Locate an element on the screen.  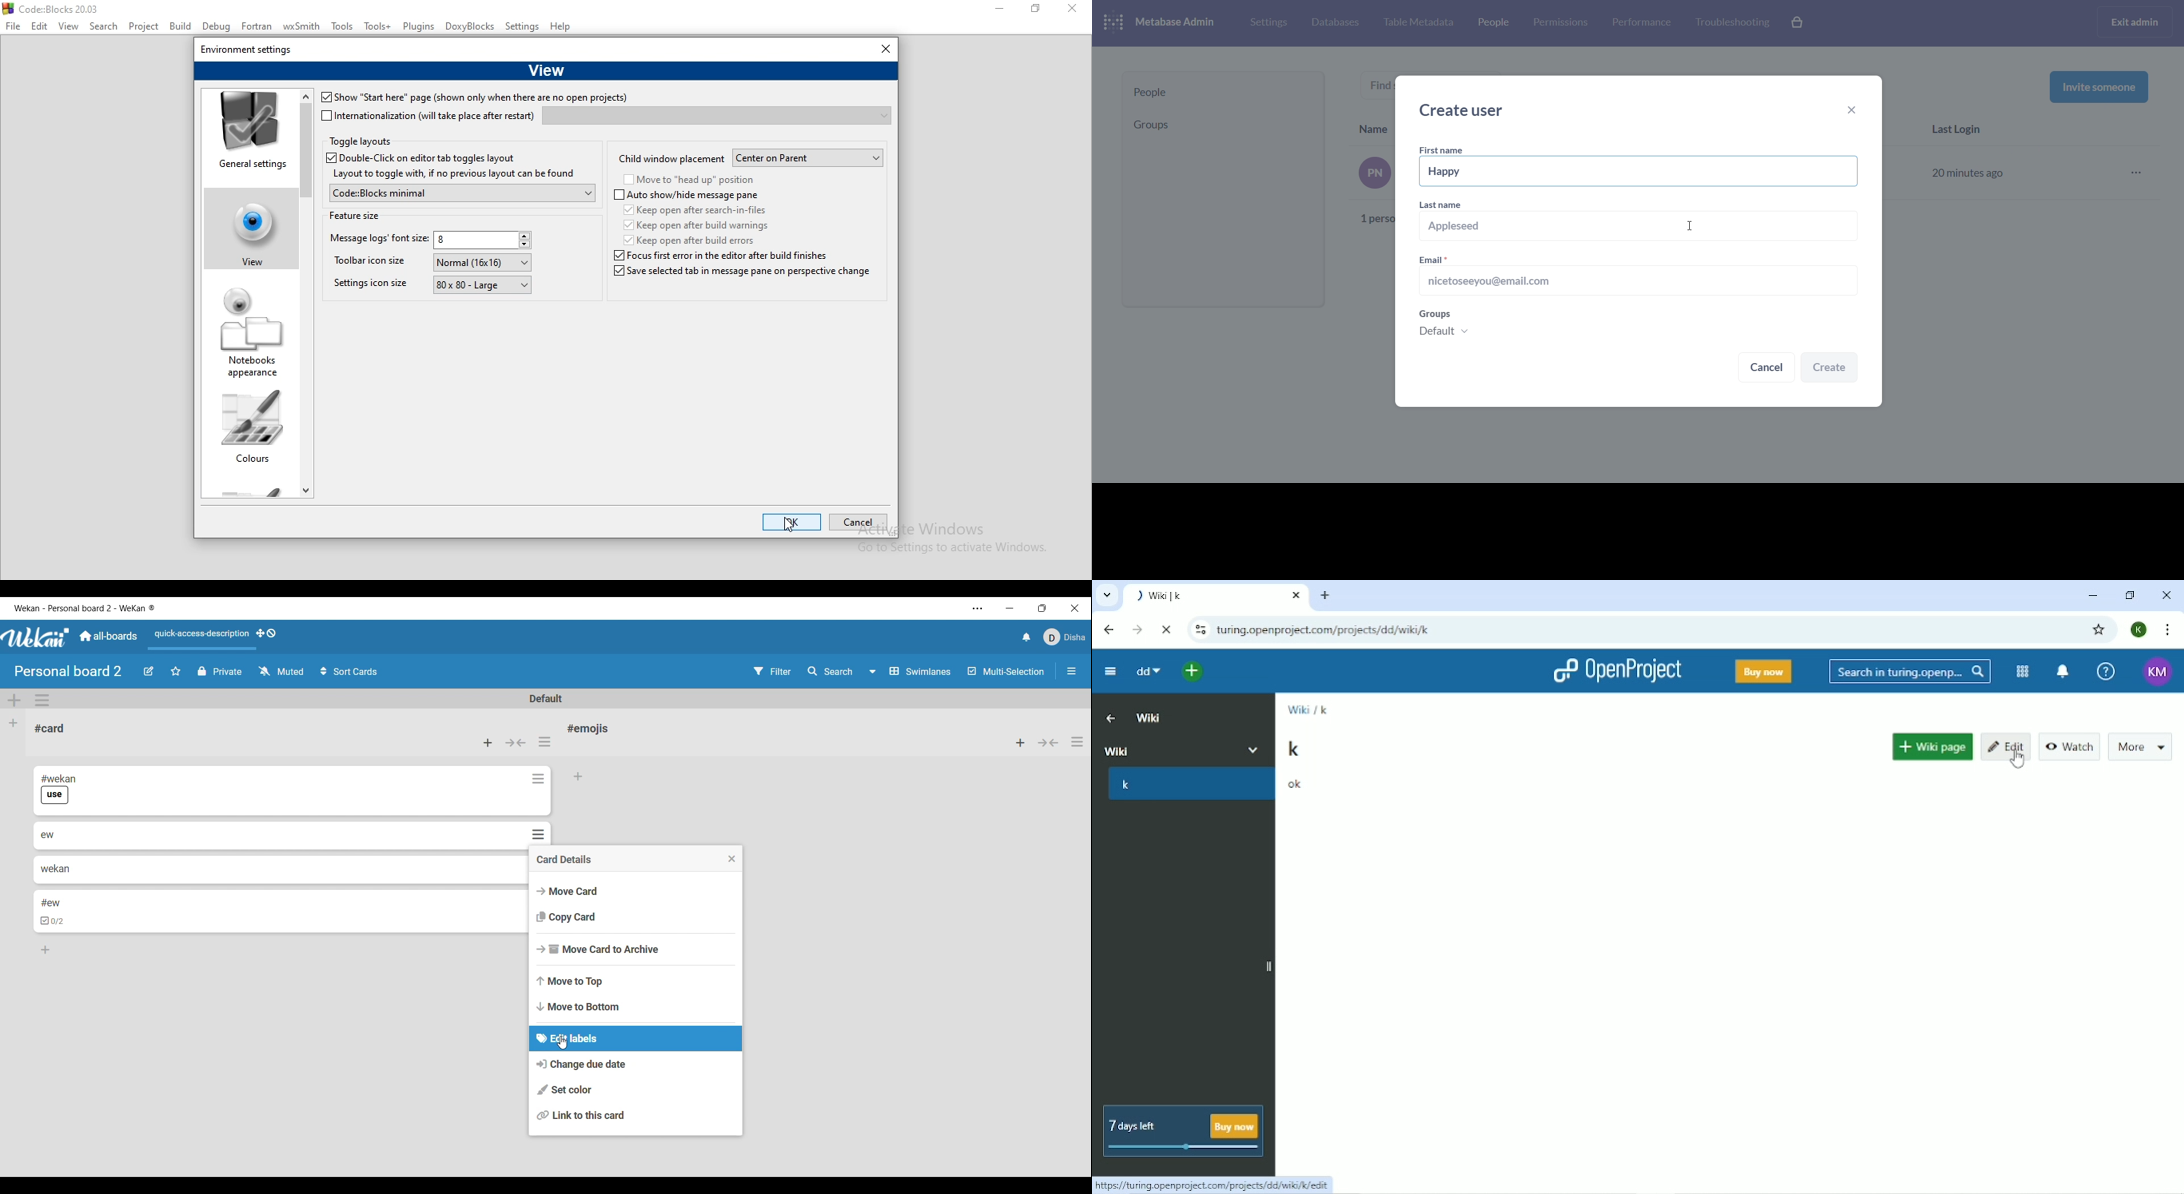
Collapse project menu is located at coordinates (1109, 673).